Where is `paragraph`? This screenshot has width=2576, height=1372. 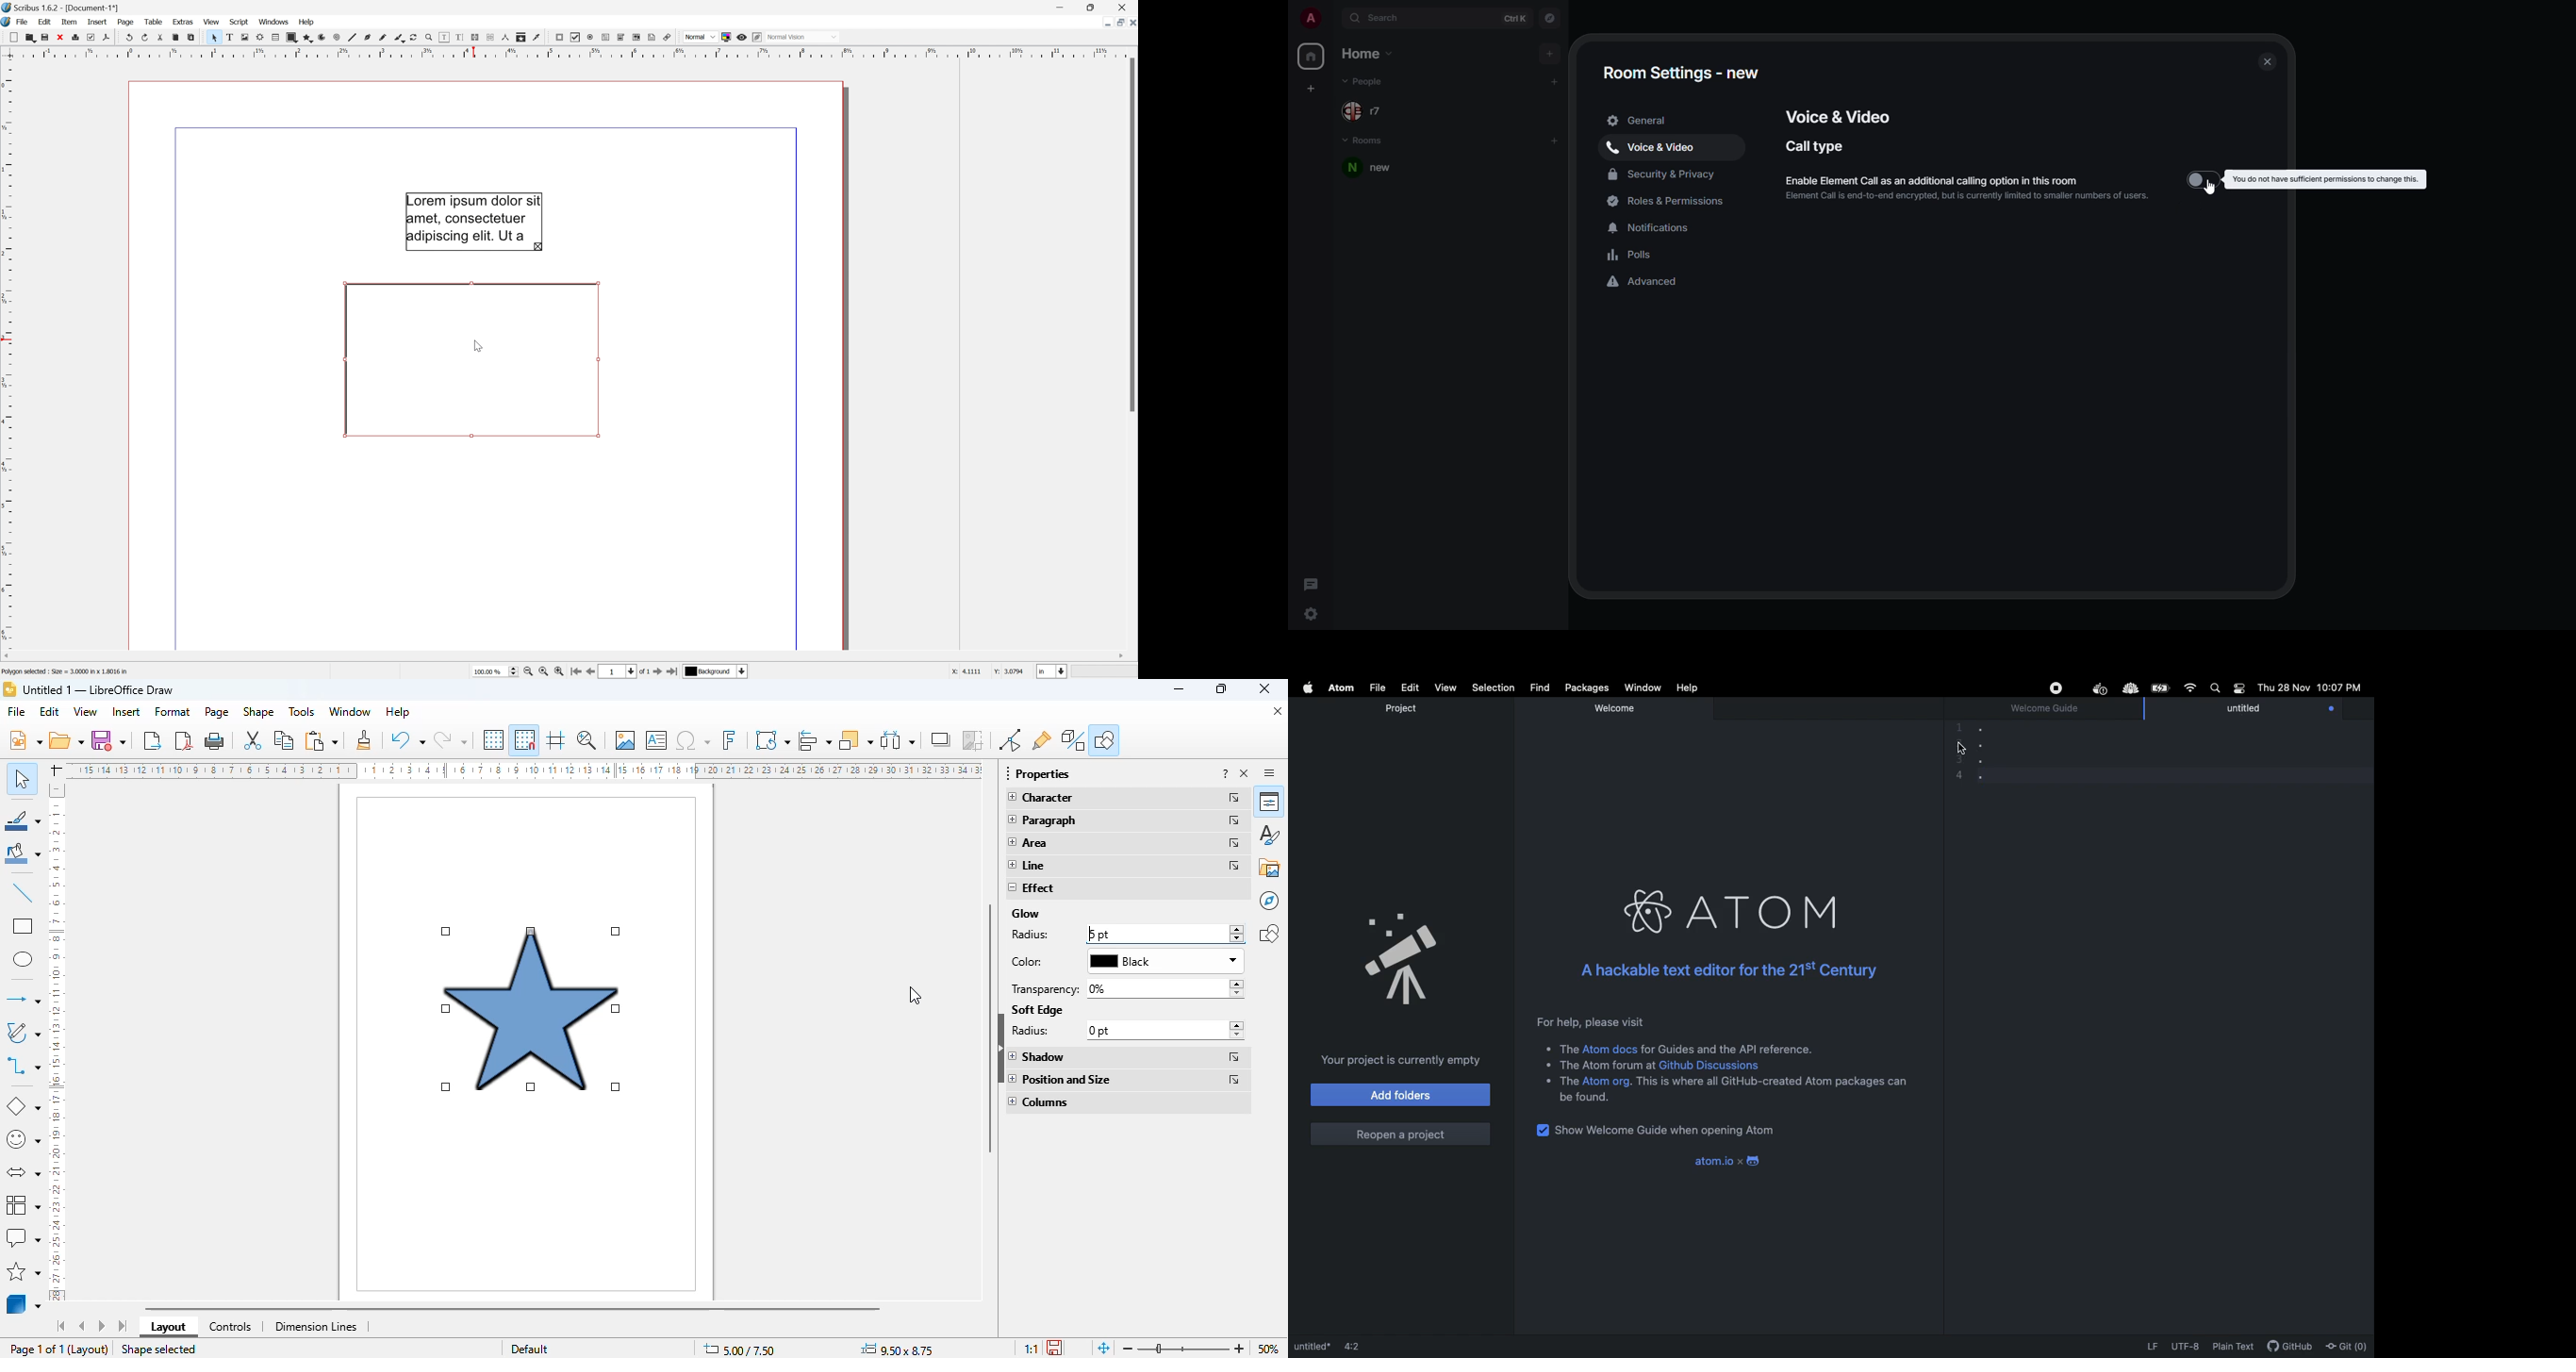 paragraph is located at coordinates (1043, 820).